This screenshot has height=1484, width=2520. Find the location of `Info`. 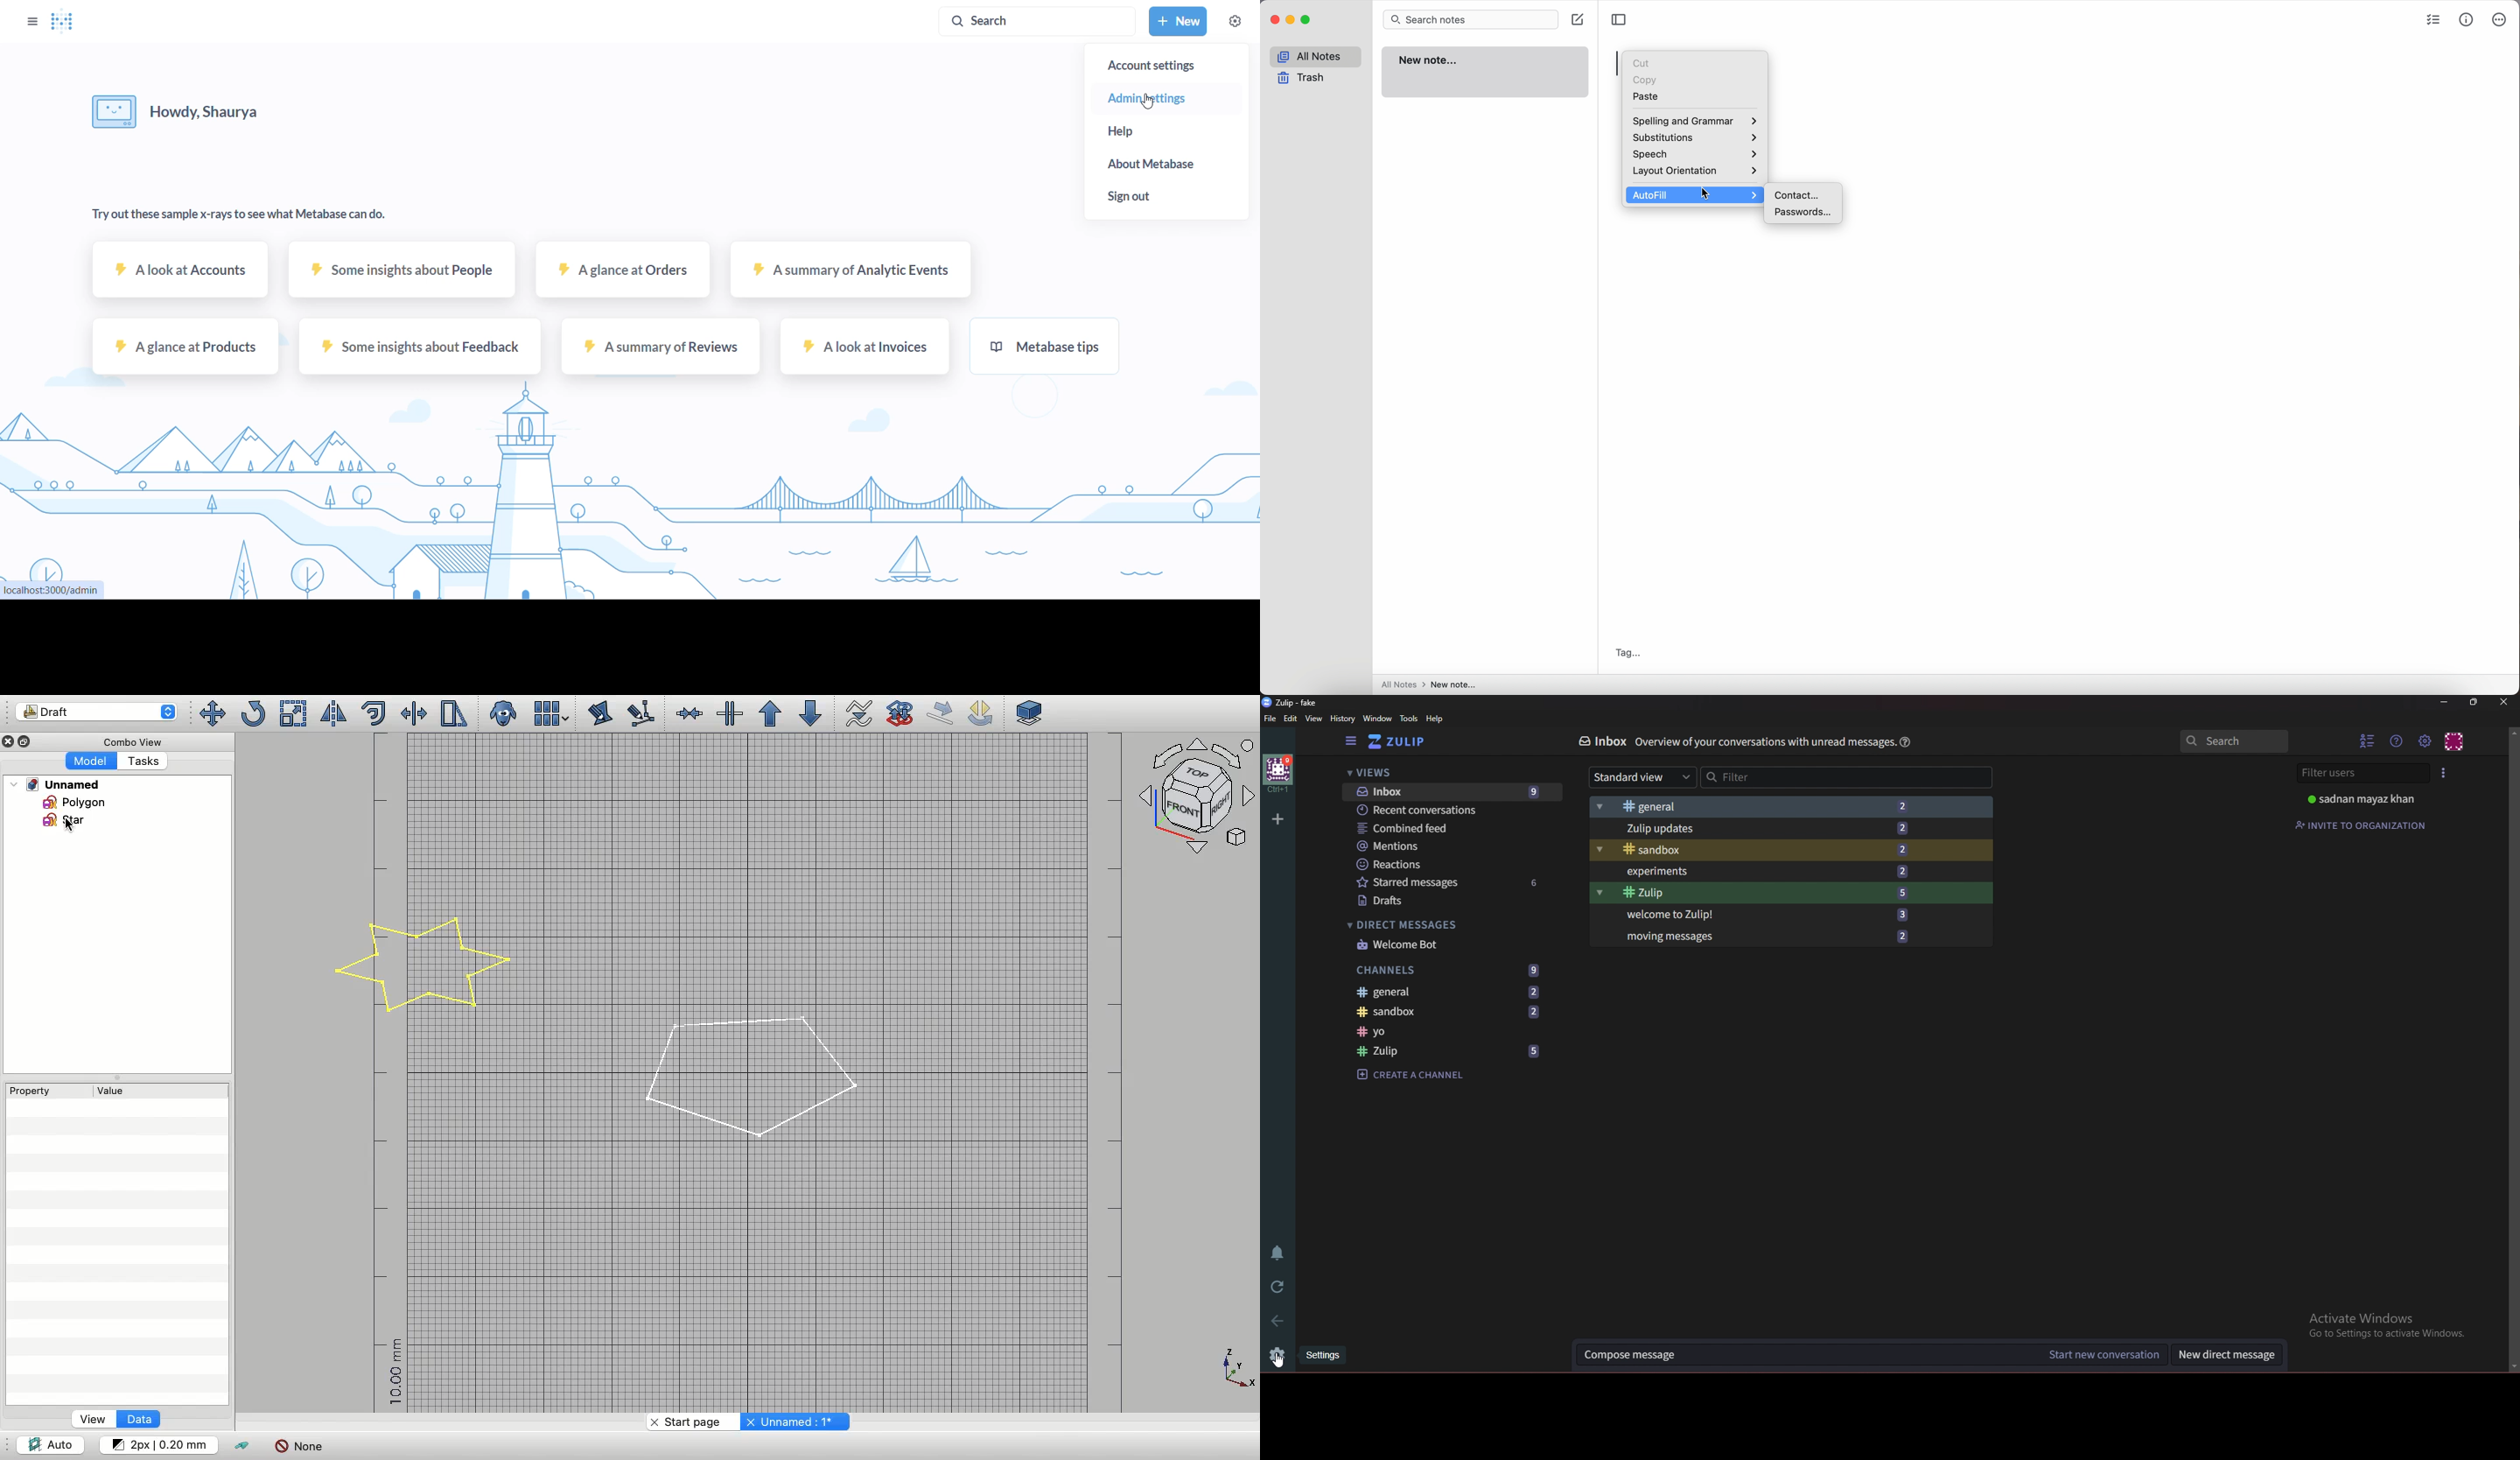

Info is located at coordinates (1766, 742).